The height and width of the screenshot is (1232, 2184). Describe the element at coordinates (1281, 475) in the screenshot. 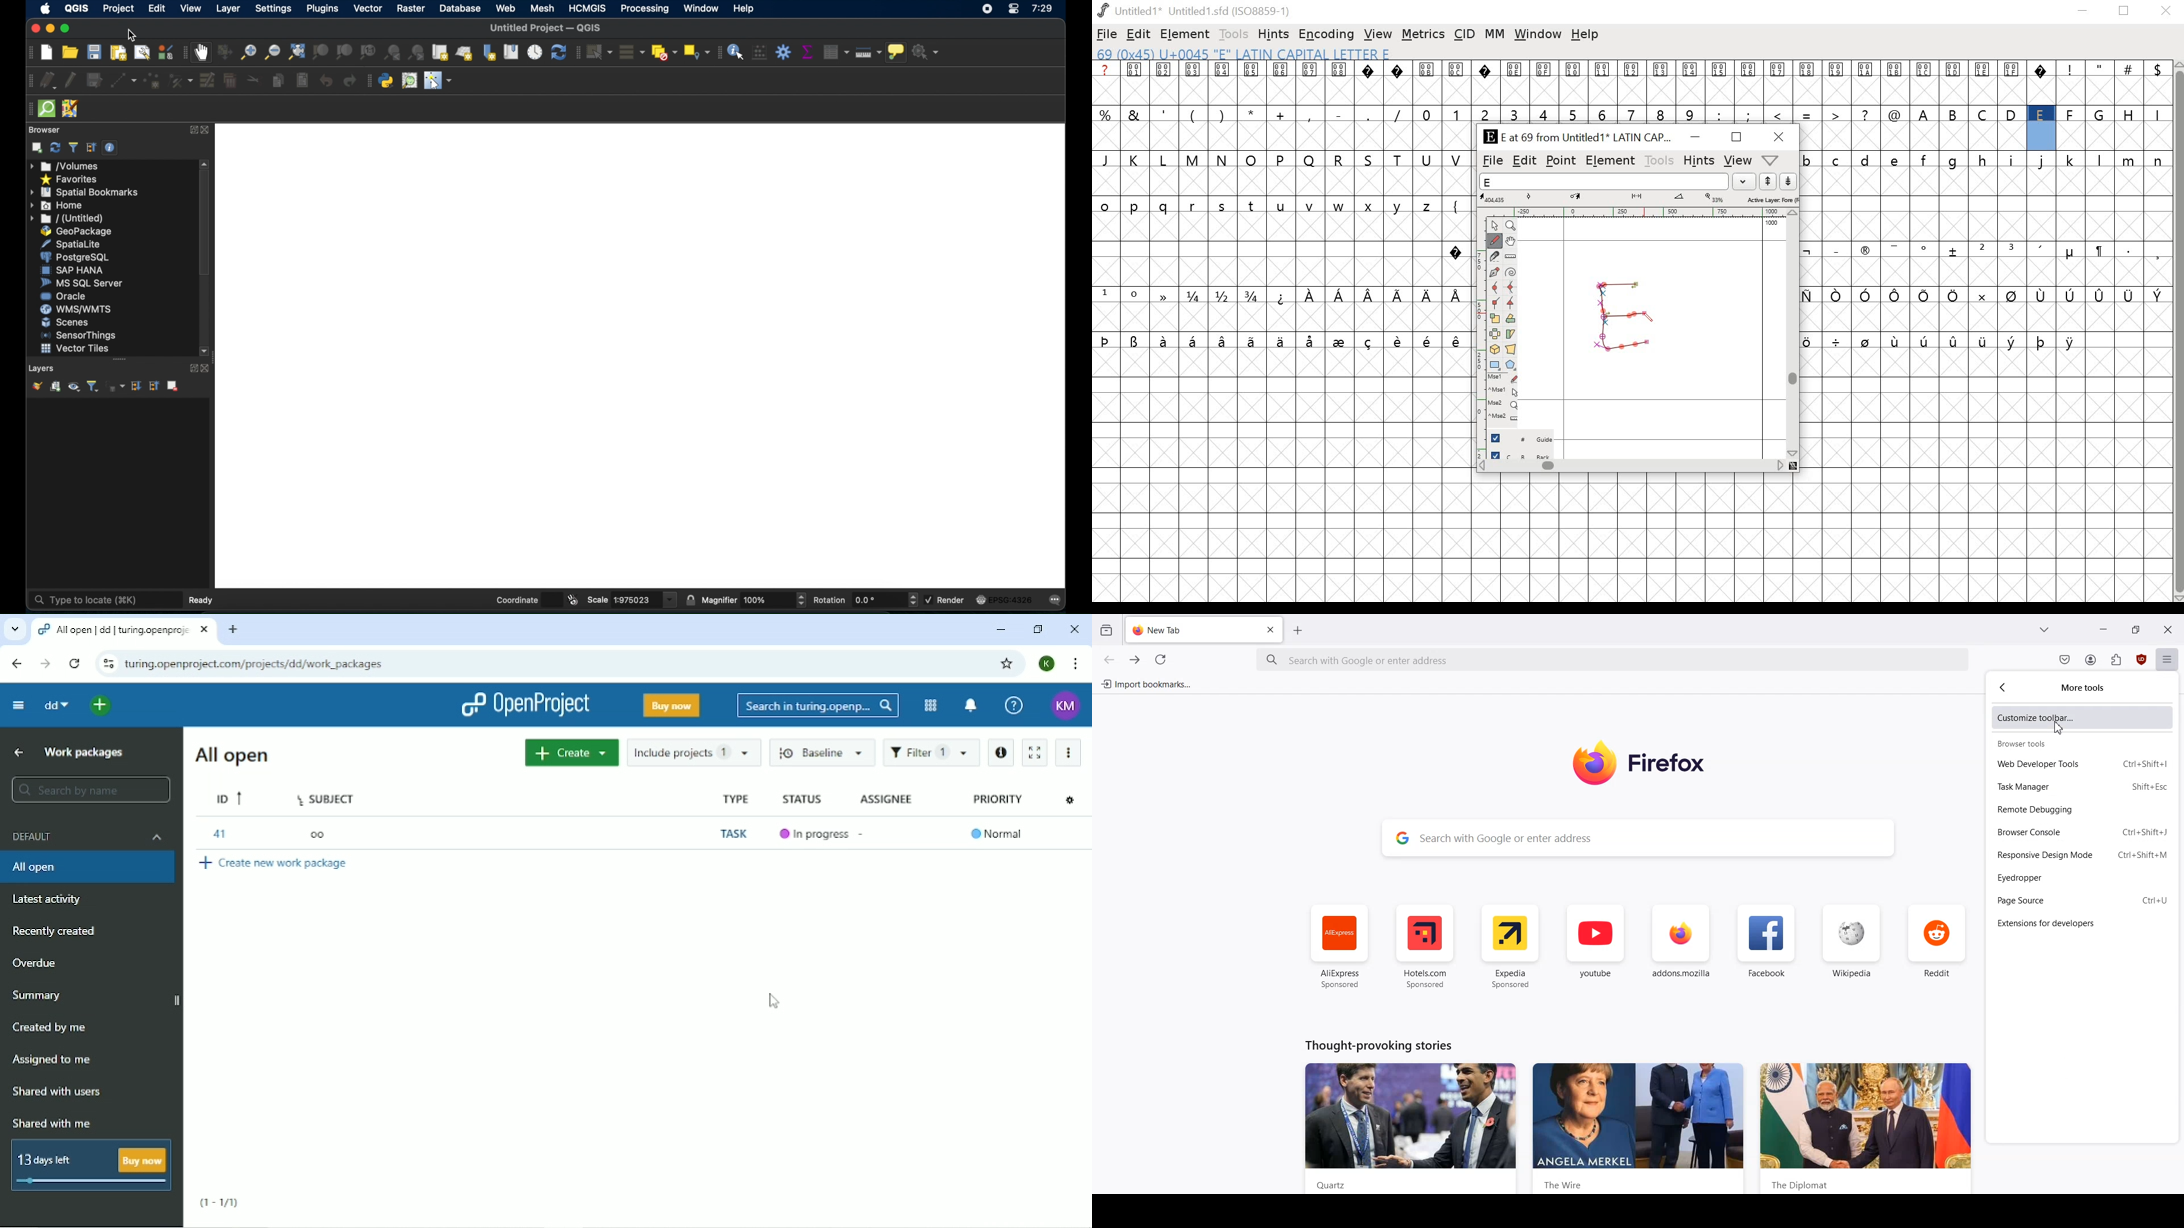

I see `empty cells` at that location.